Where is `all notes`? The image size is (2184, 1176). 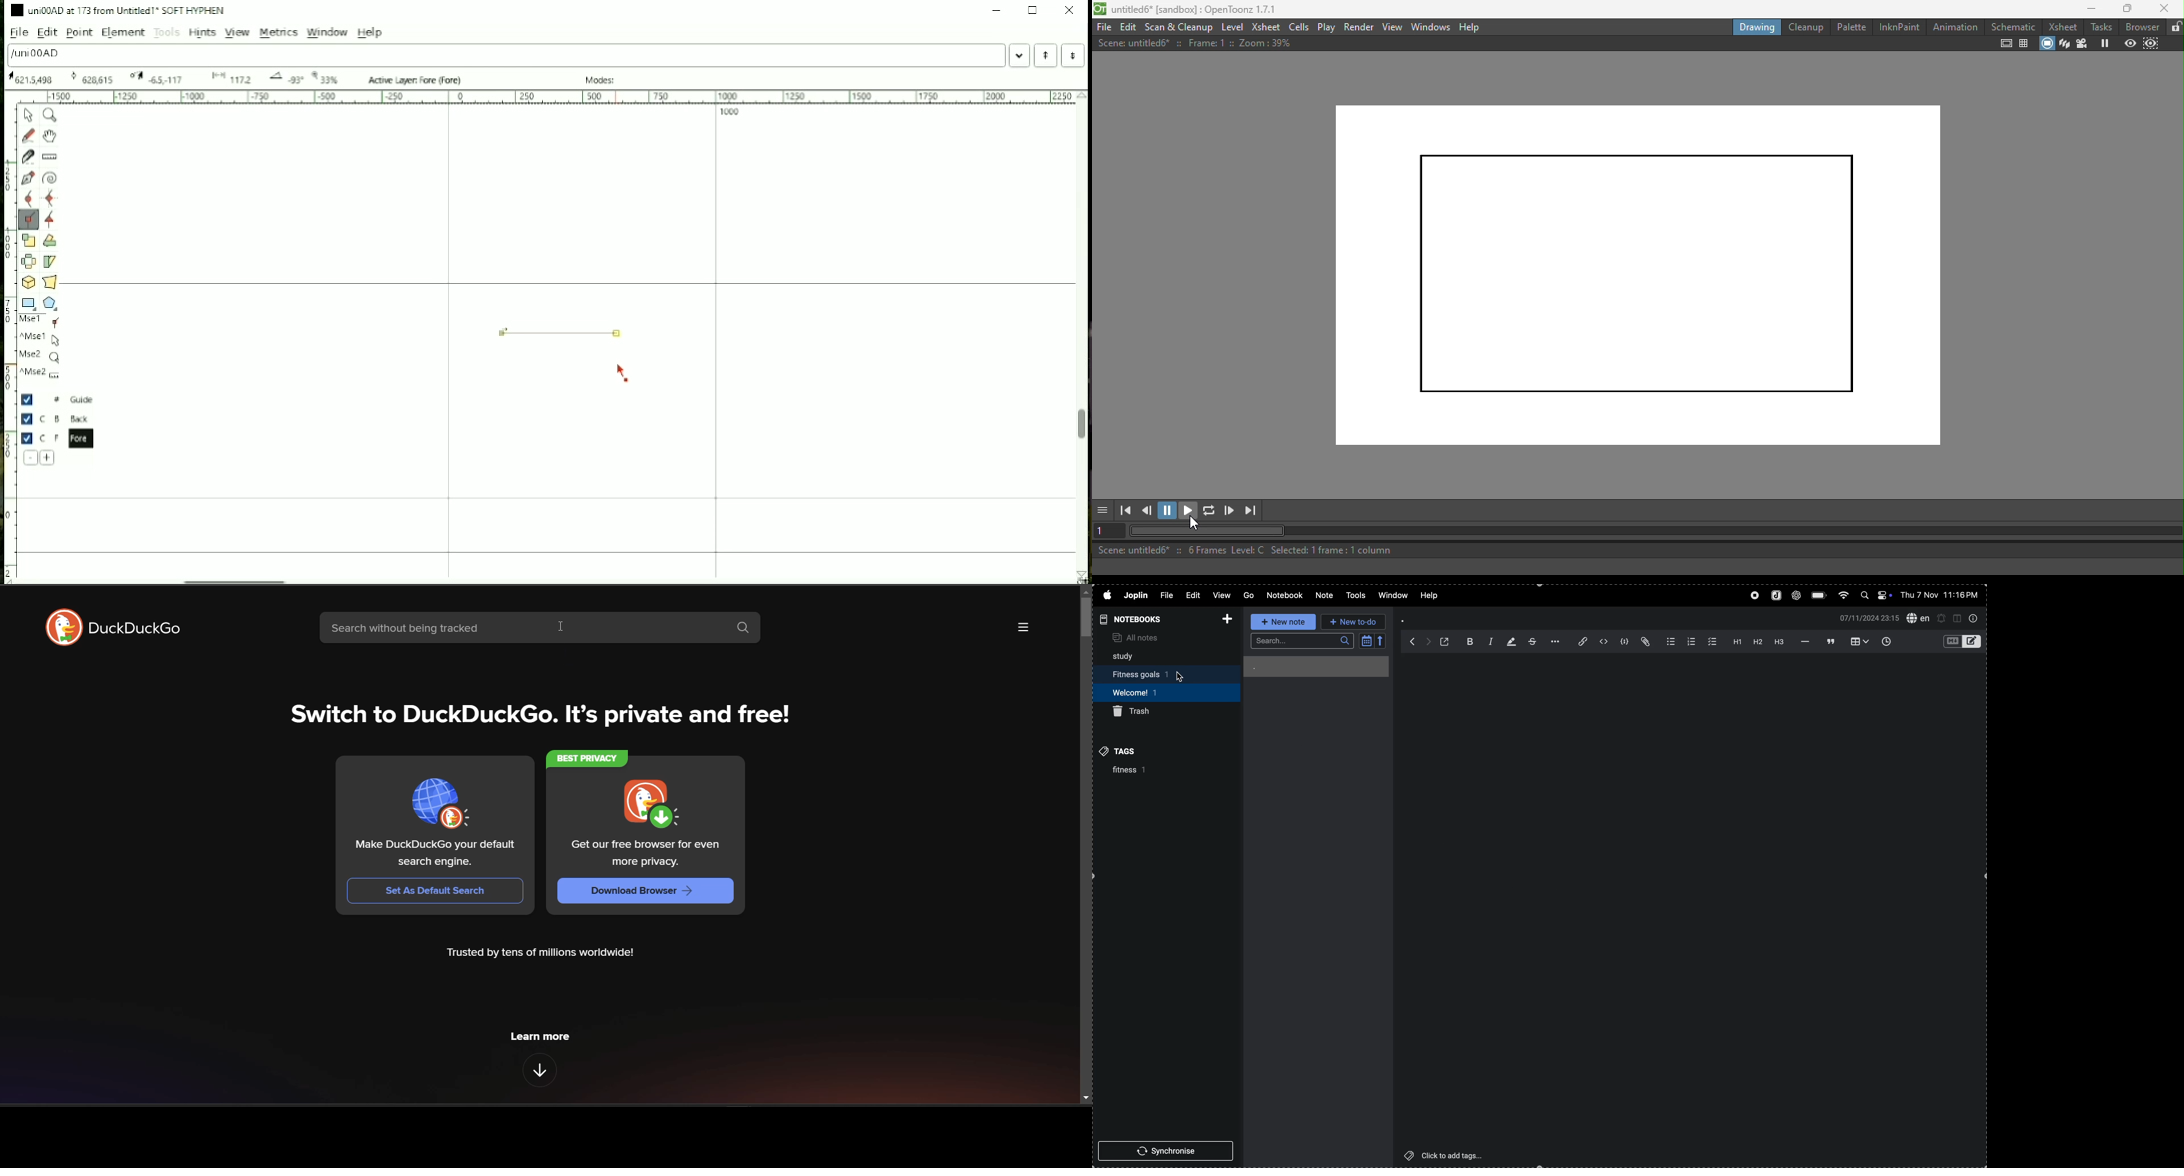
all notes is located at coordinates (1152, 636).